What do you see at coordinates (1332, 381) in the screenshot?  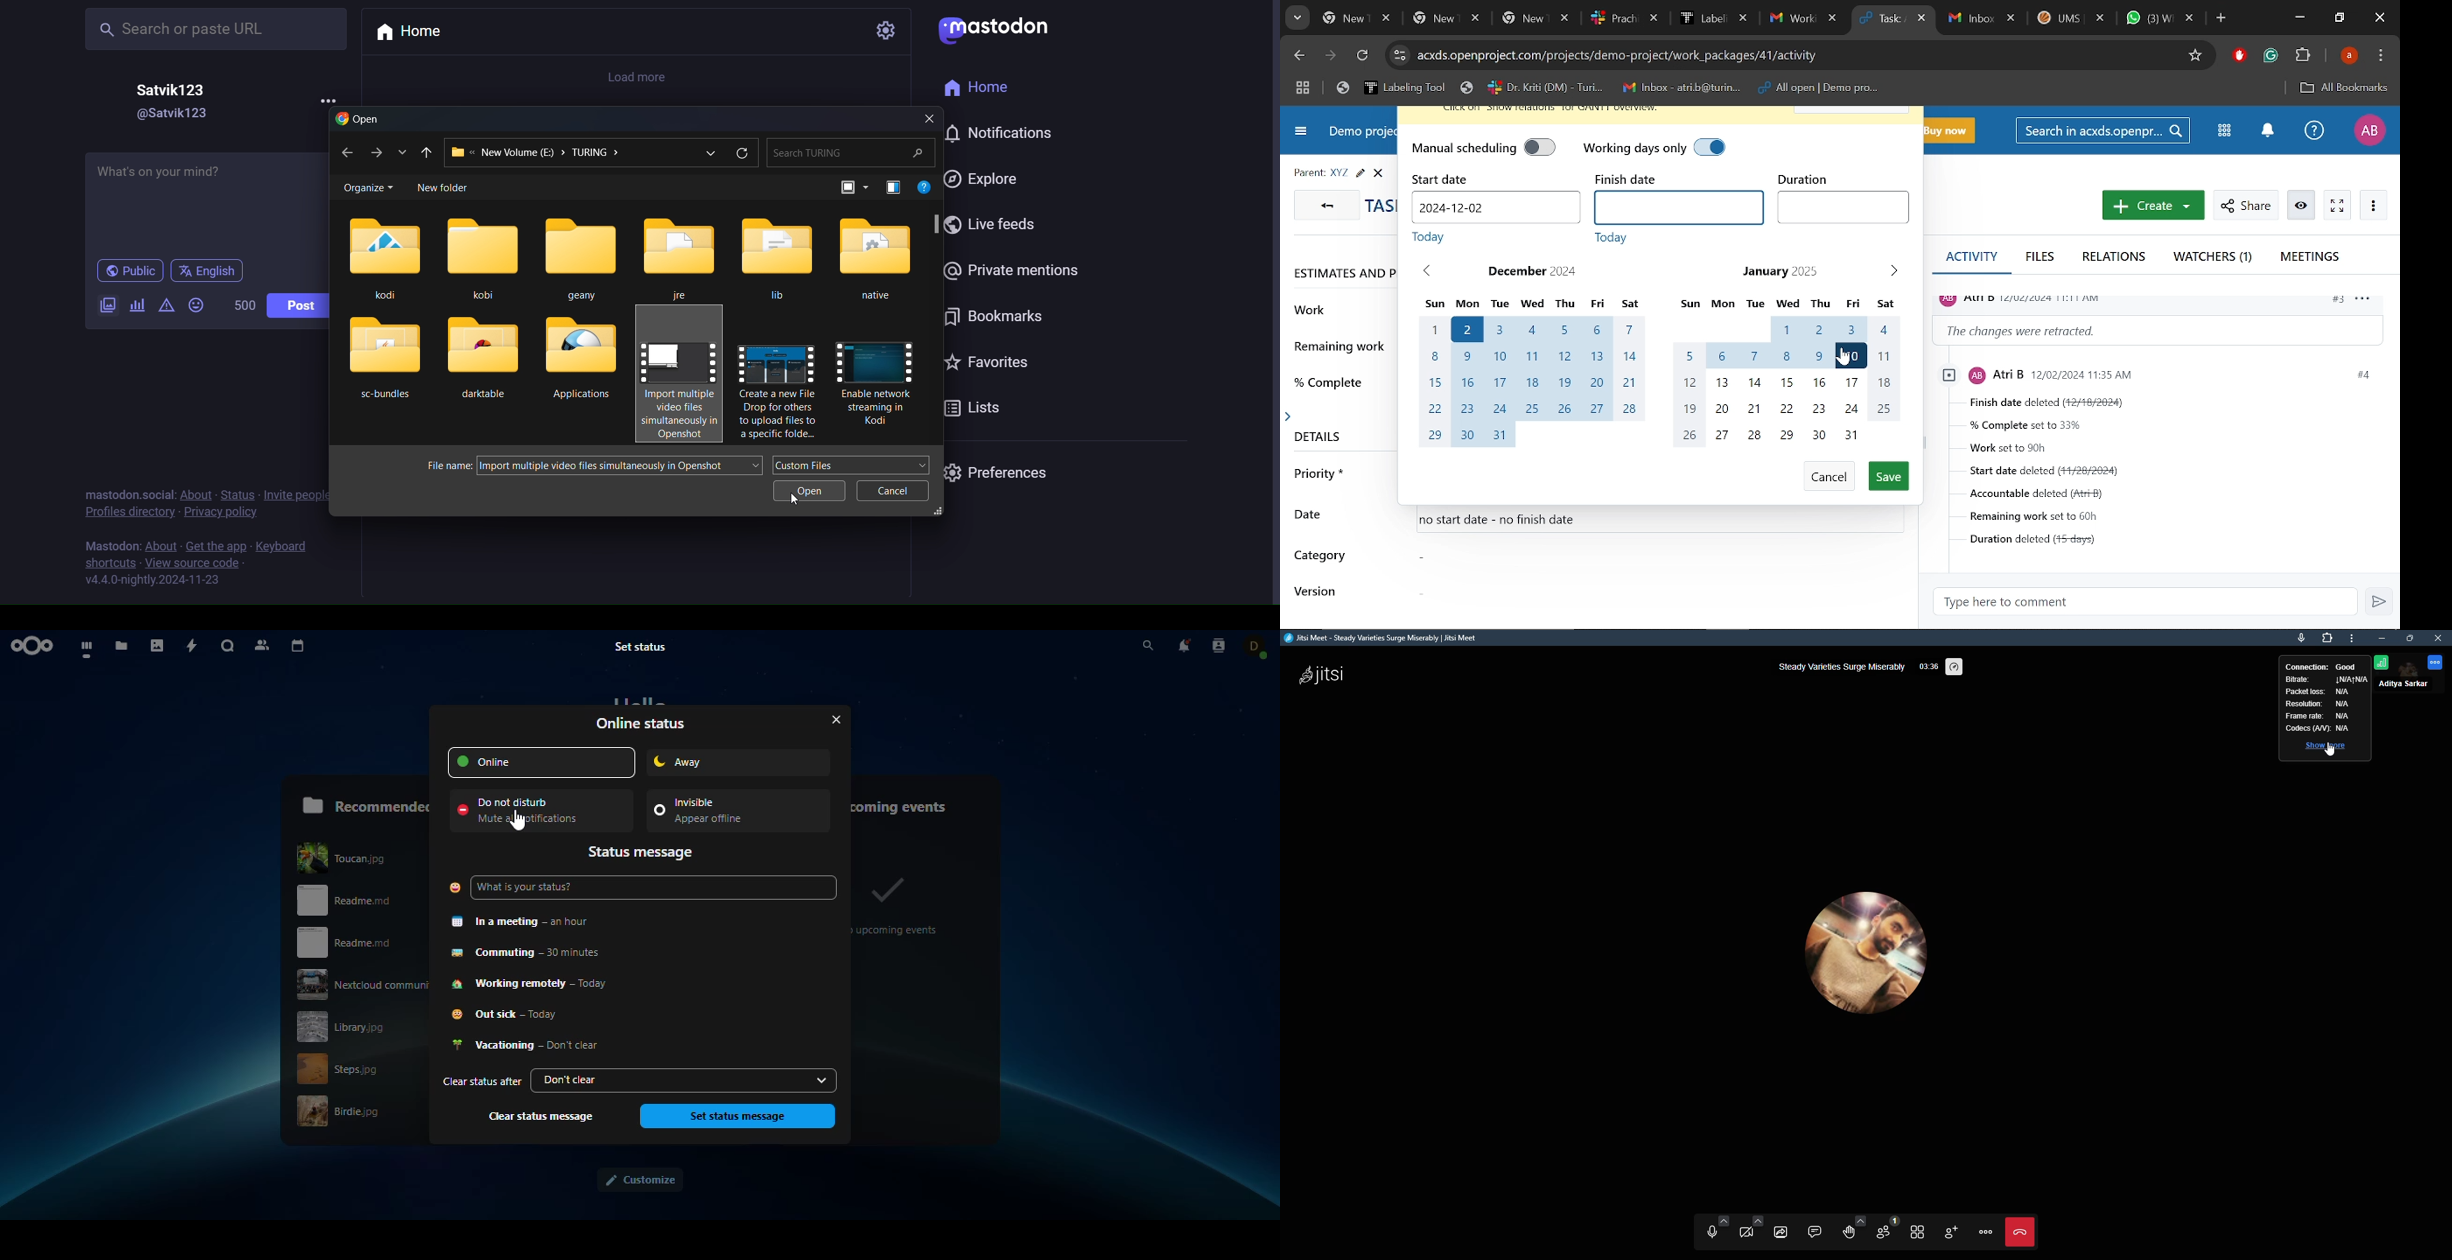 I see `% complete` at bounding box center [1332, 381].